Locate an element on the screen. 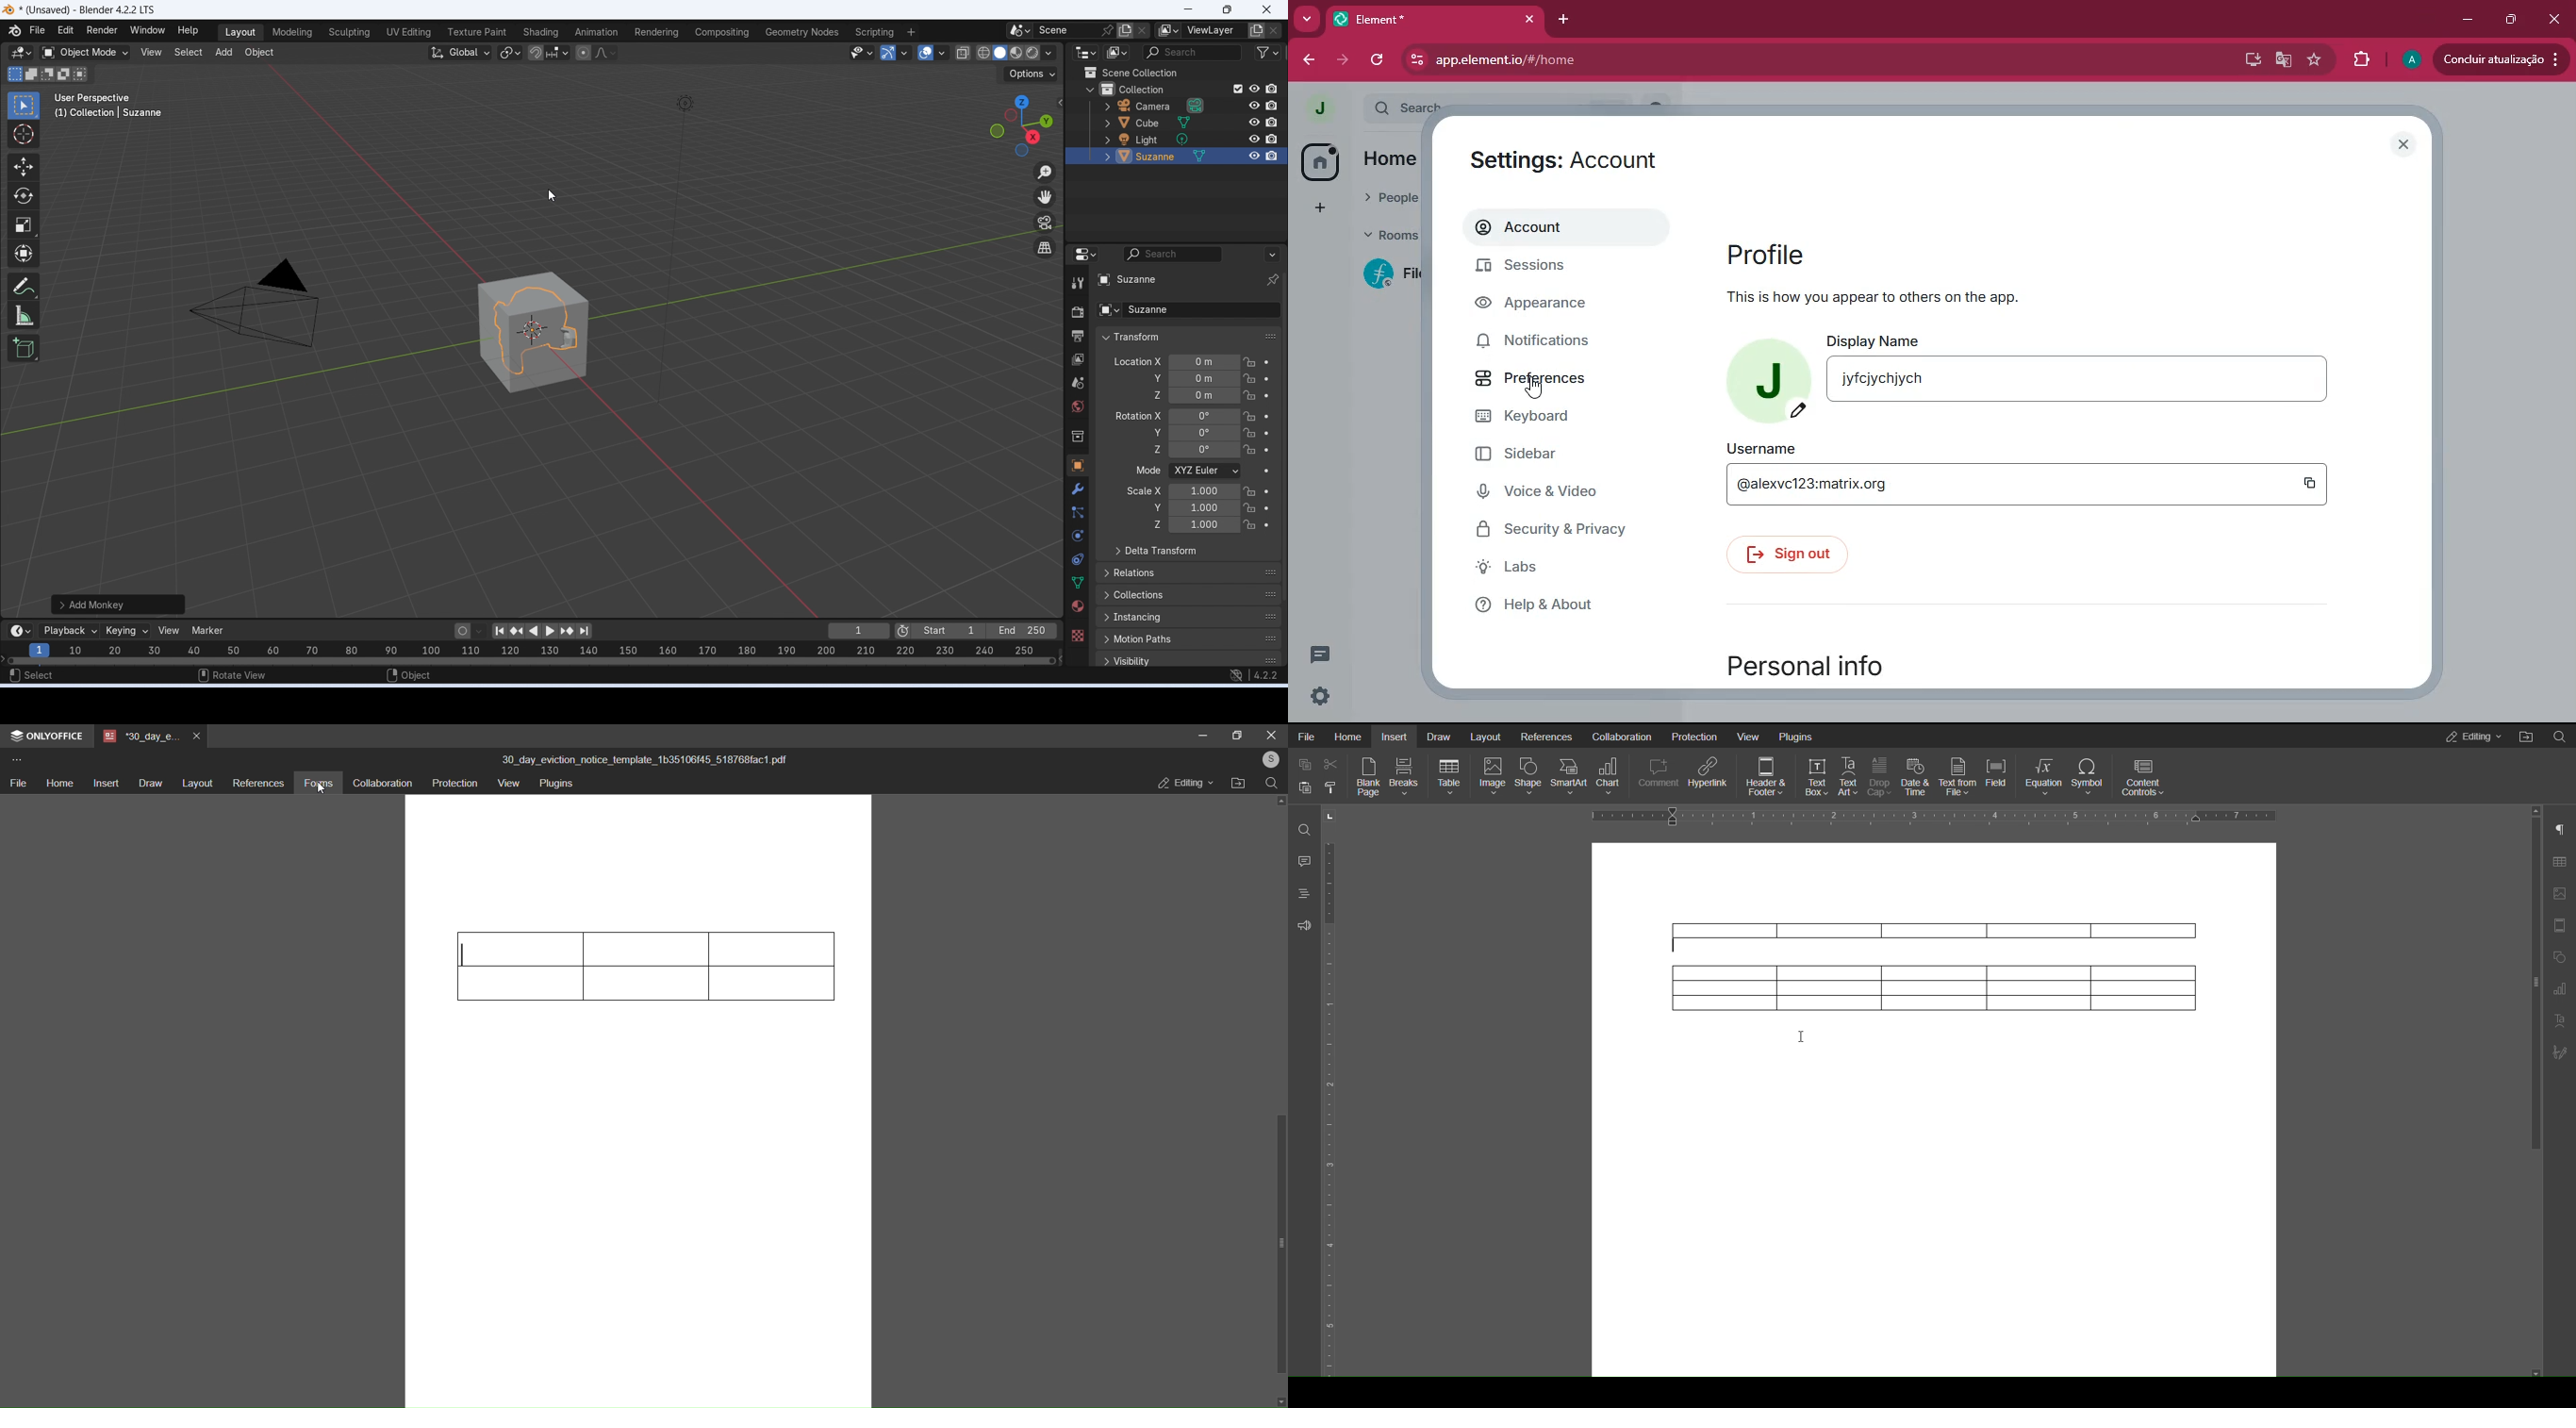 The width and height of the screenshot is (2576, 1428). sessions is located at coordinates (1556, 264).